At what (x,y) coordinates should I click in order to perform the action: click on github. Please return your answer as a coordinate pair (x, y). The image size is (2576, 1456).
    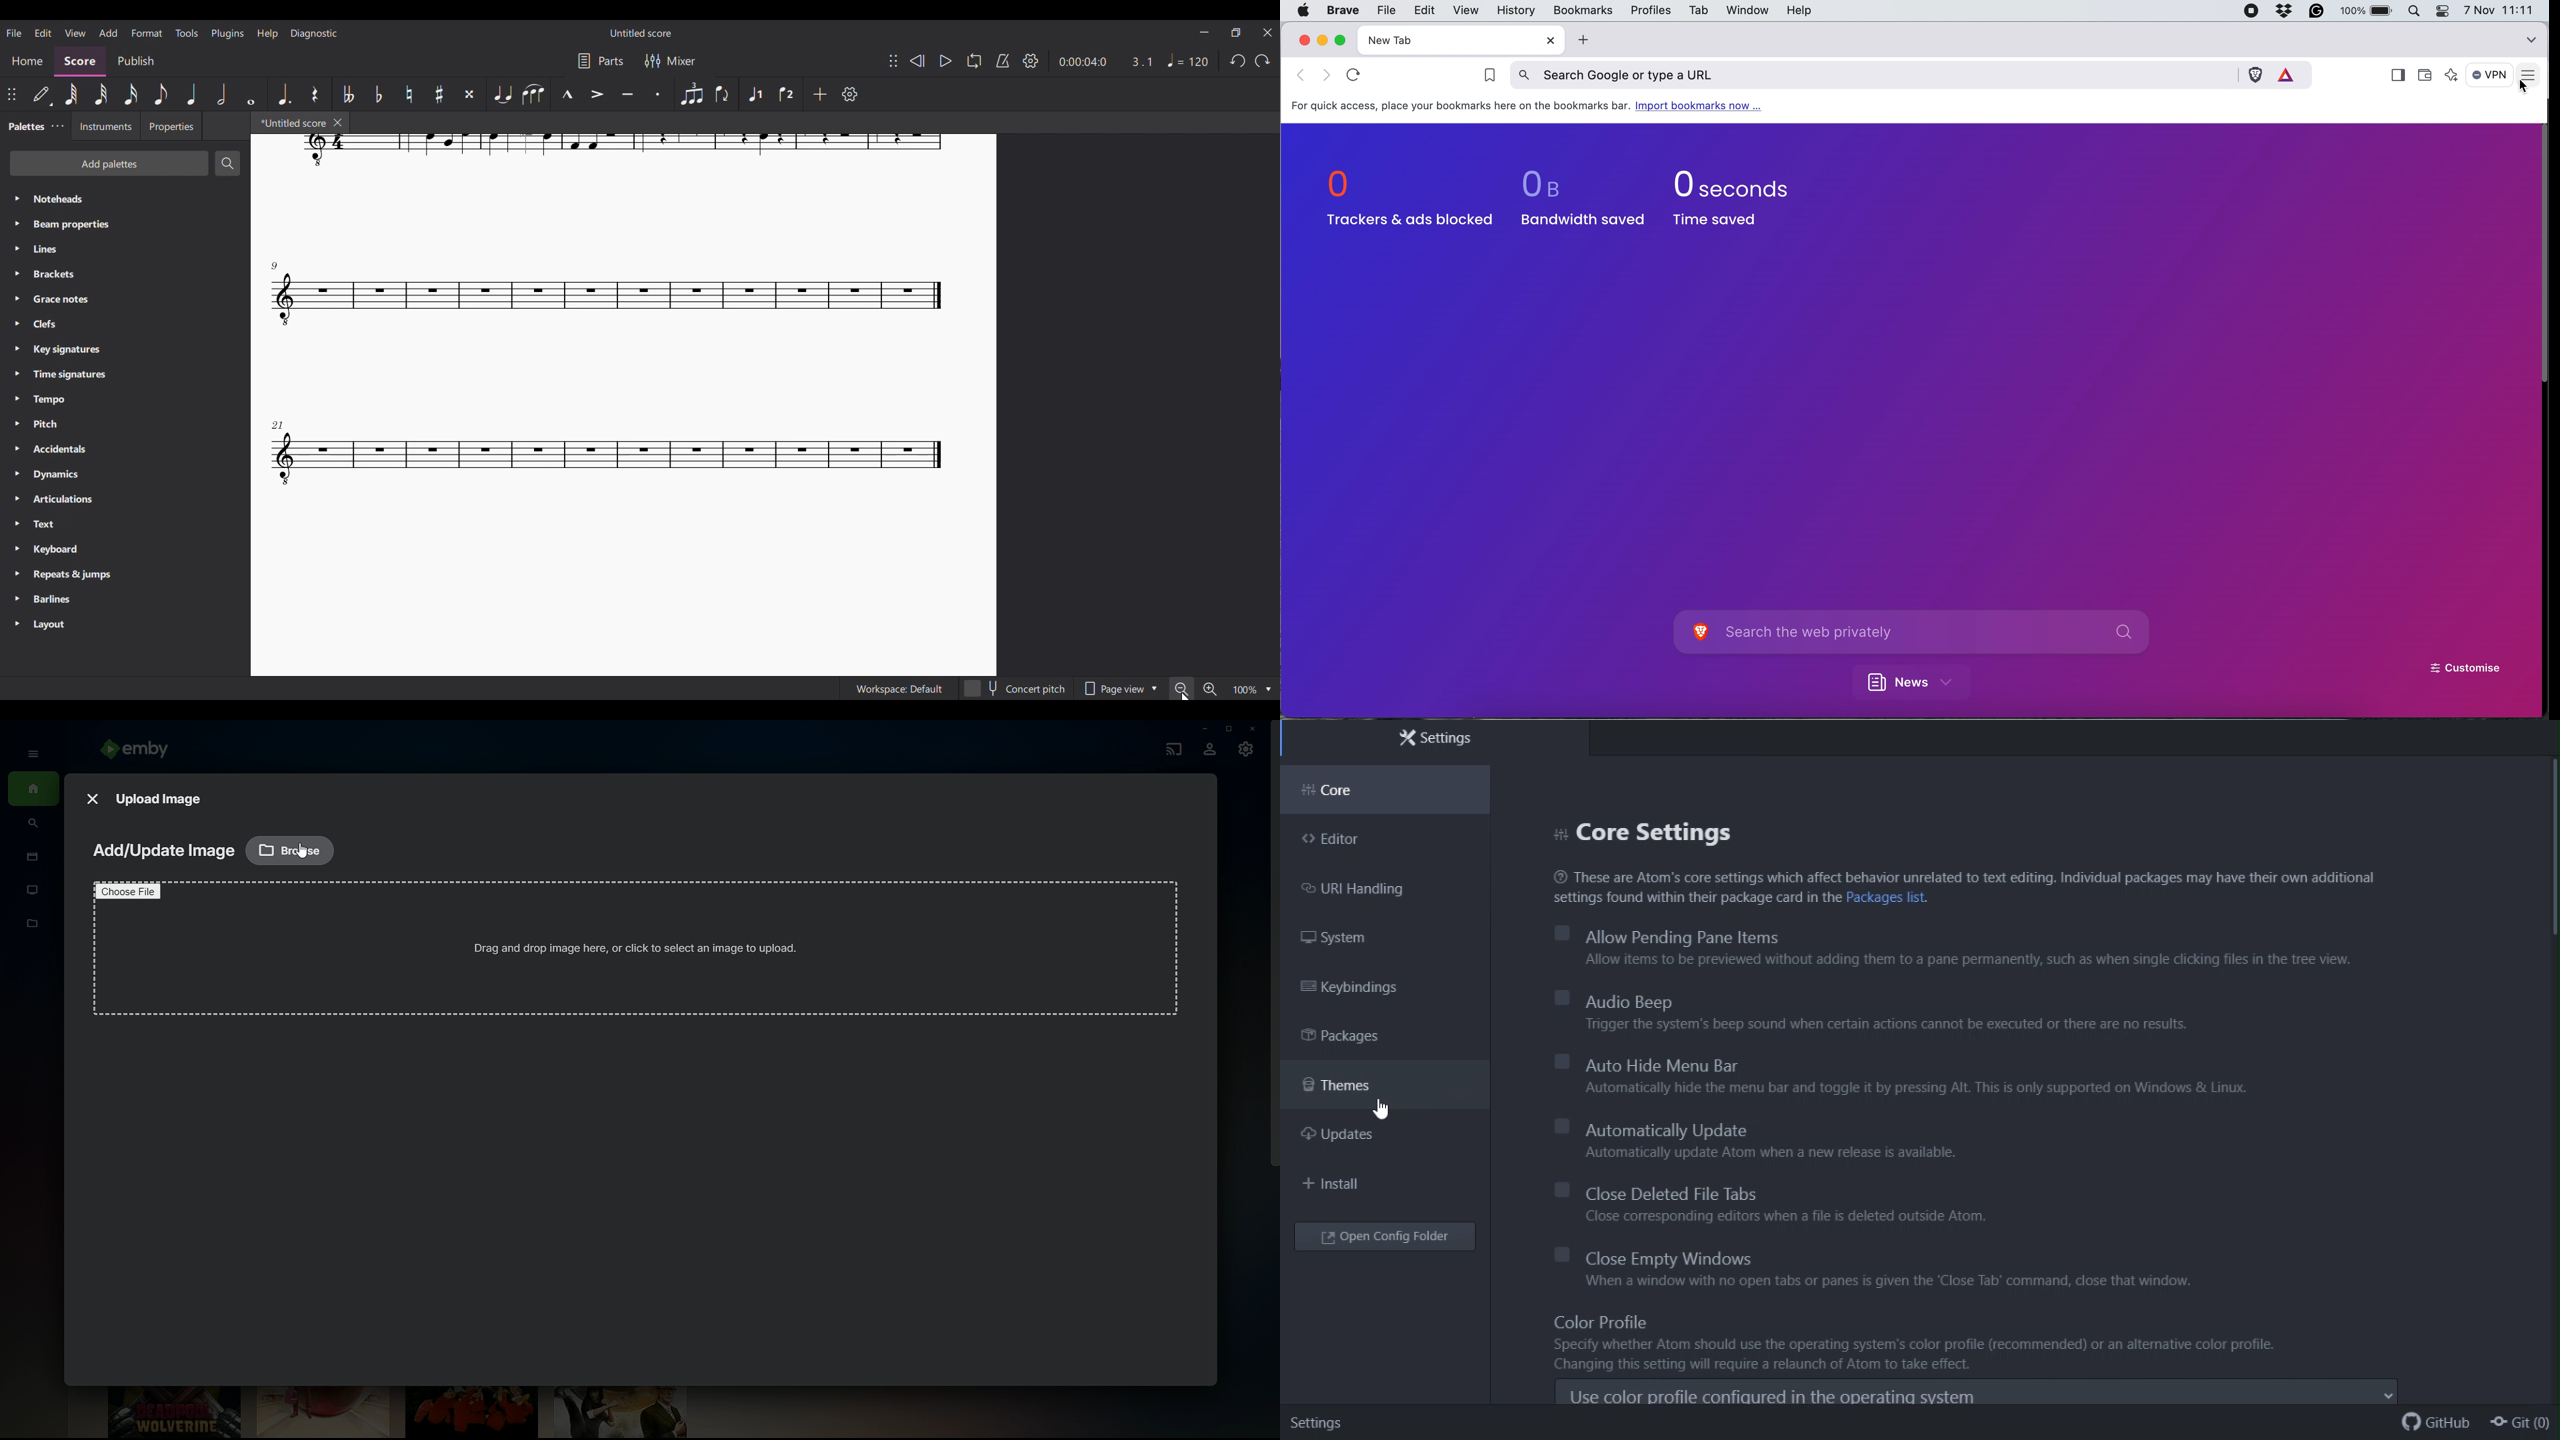
    Looking at the image, I should click on (2428, 1426).